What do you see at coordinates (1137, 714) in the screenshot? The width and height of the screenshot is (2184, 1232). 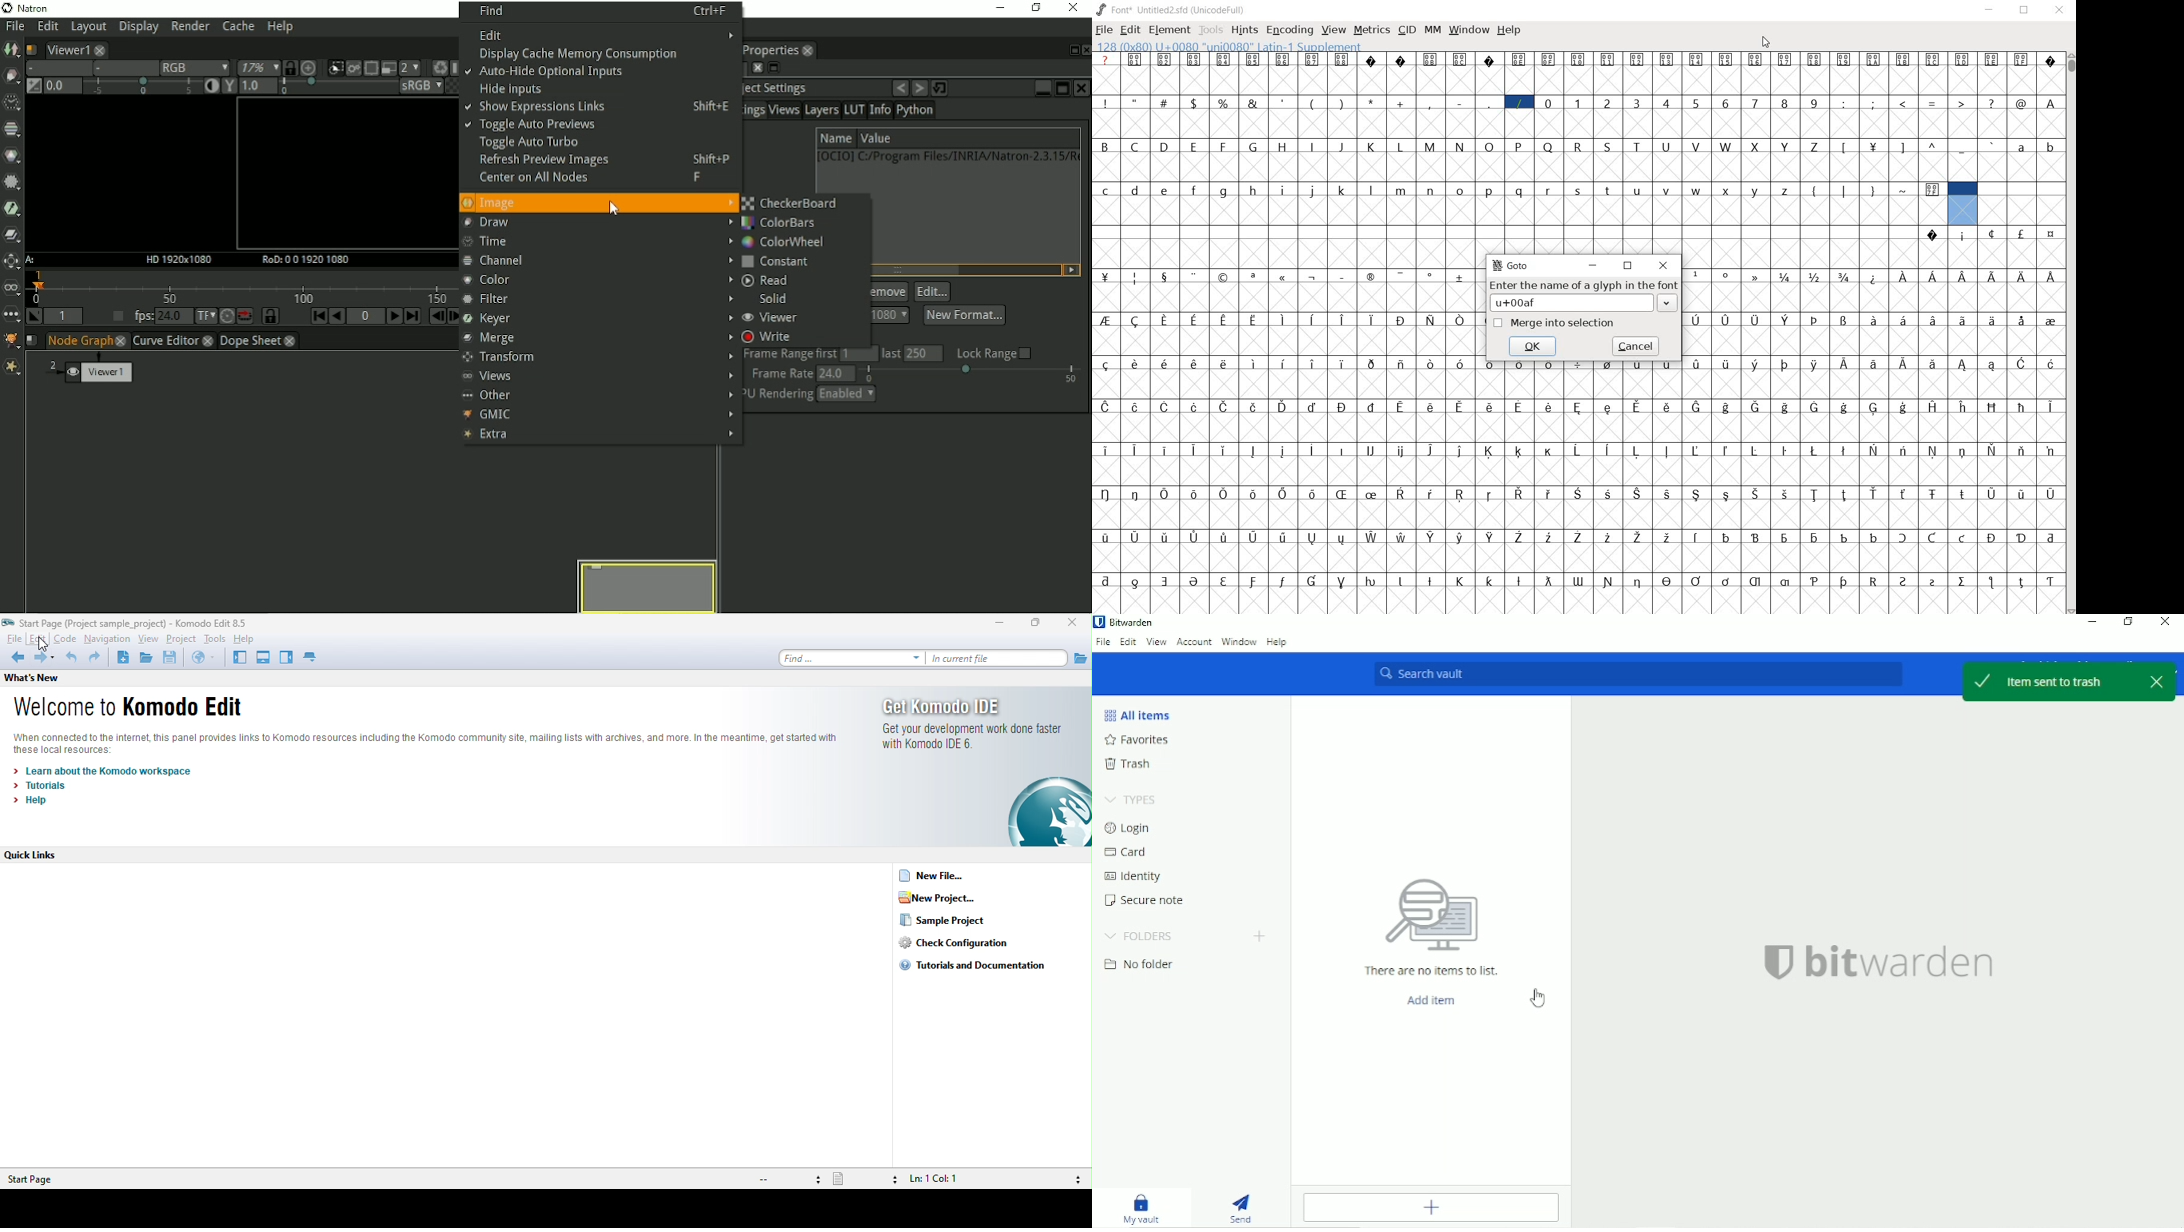 I see `All Items` at bounding box center [1137, 714].